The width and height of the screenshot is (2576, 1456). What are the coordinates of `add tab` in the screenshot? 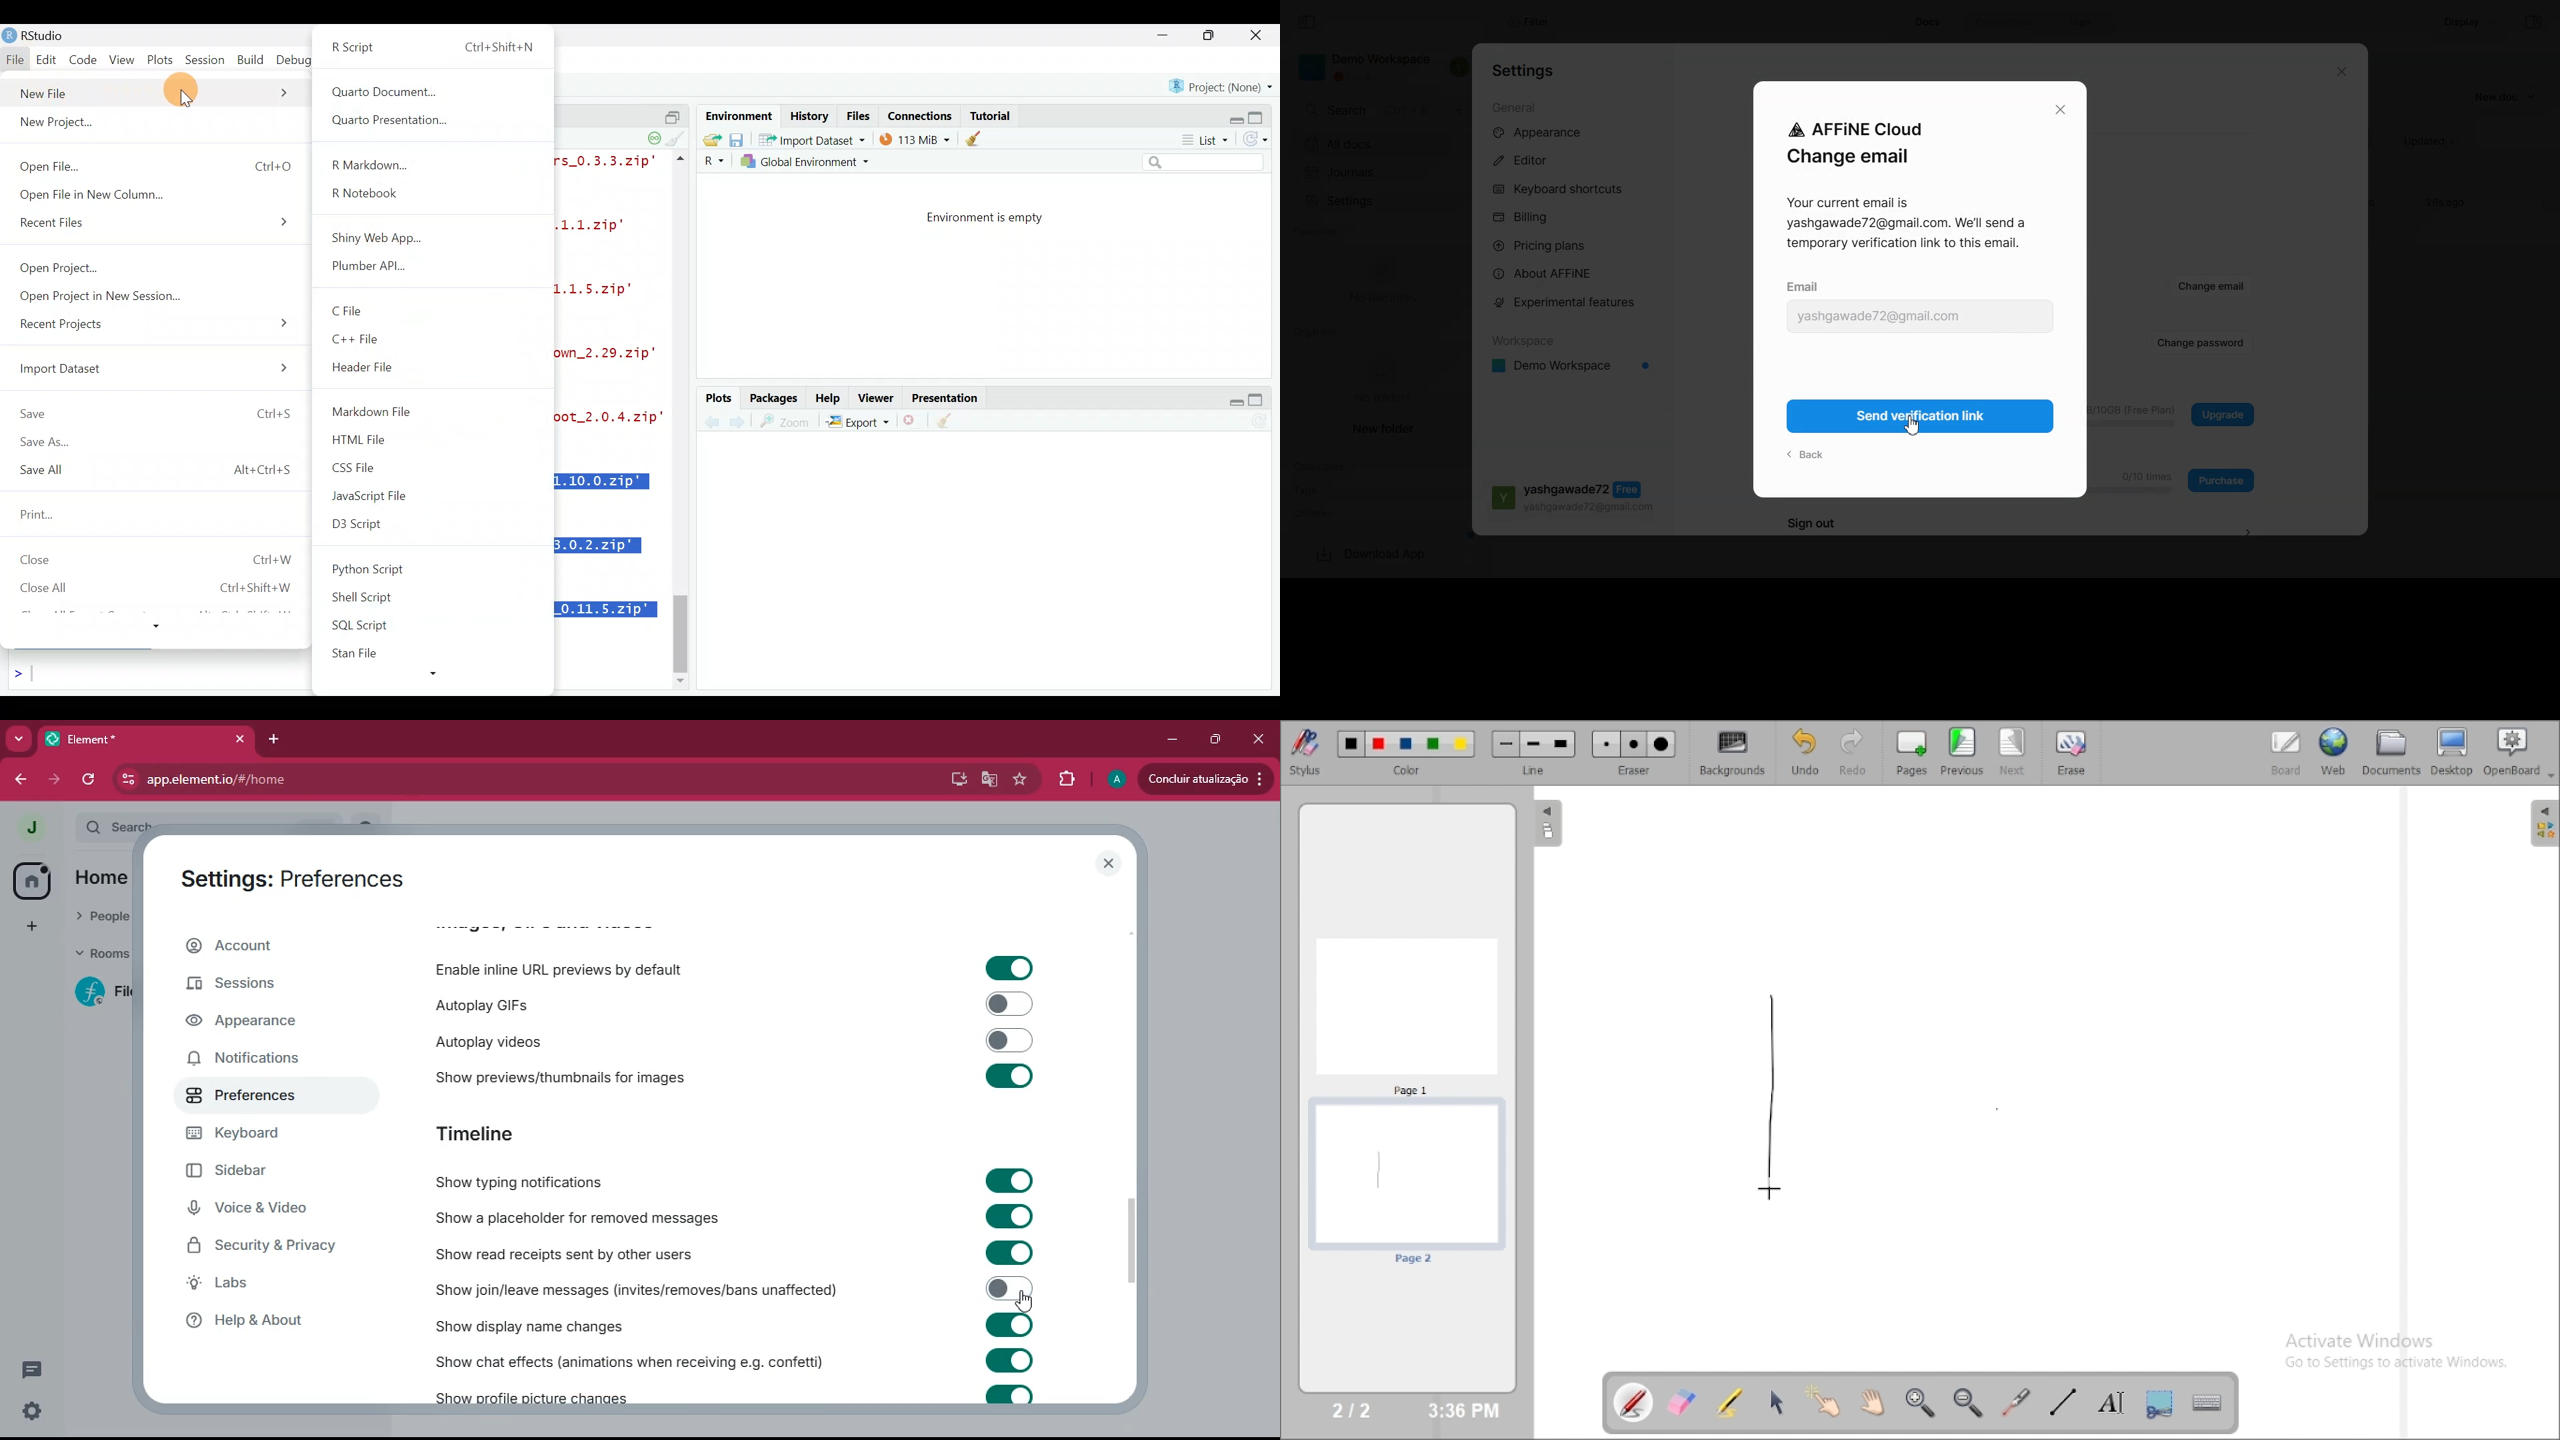 It's located at (274, 740).